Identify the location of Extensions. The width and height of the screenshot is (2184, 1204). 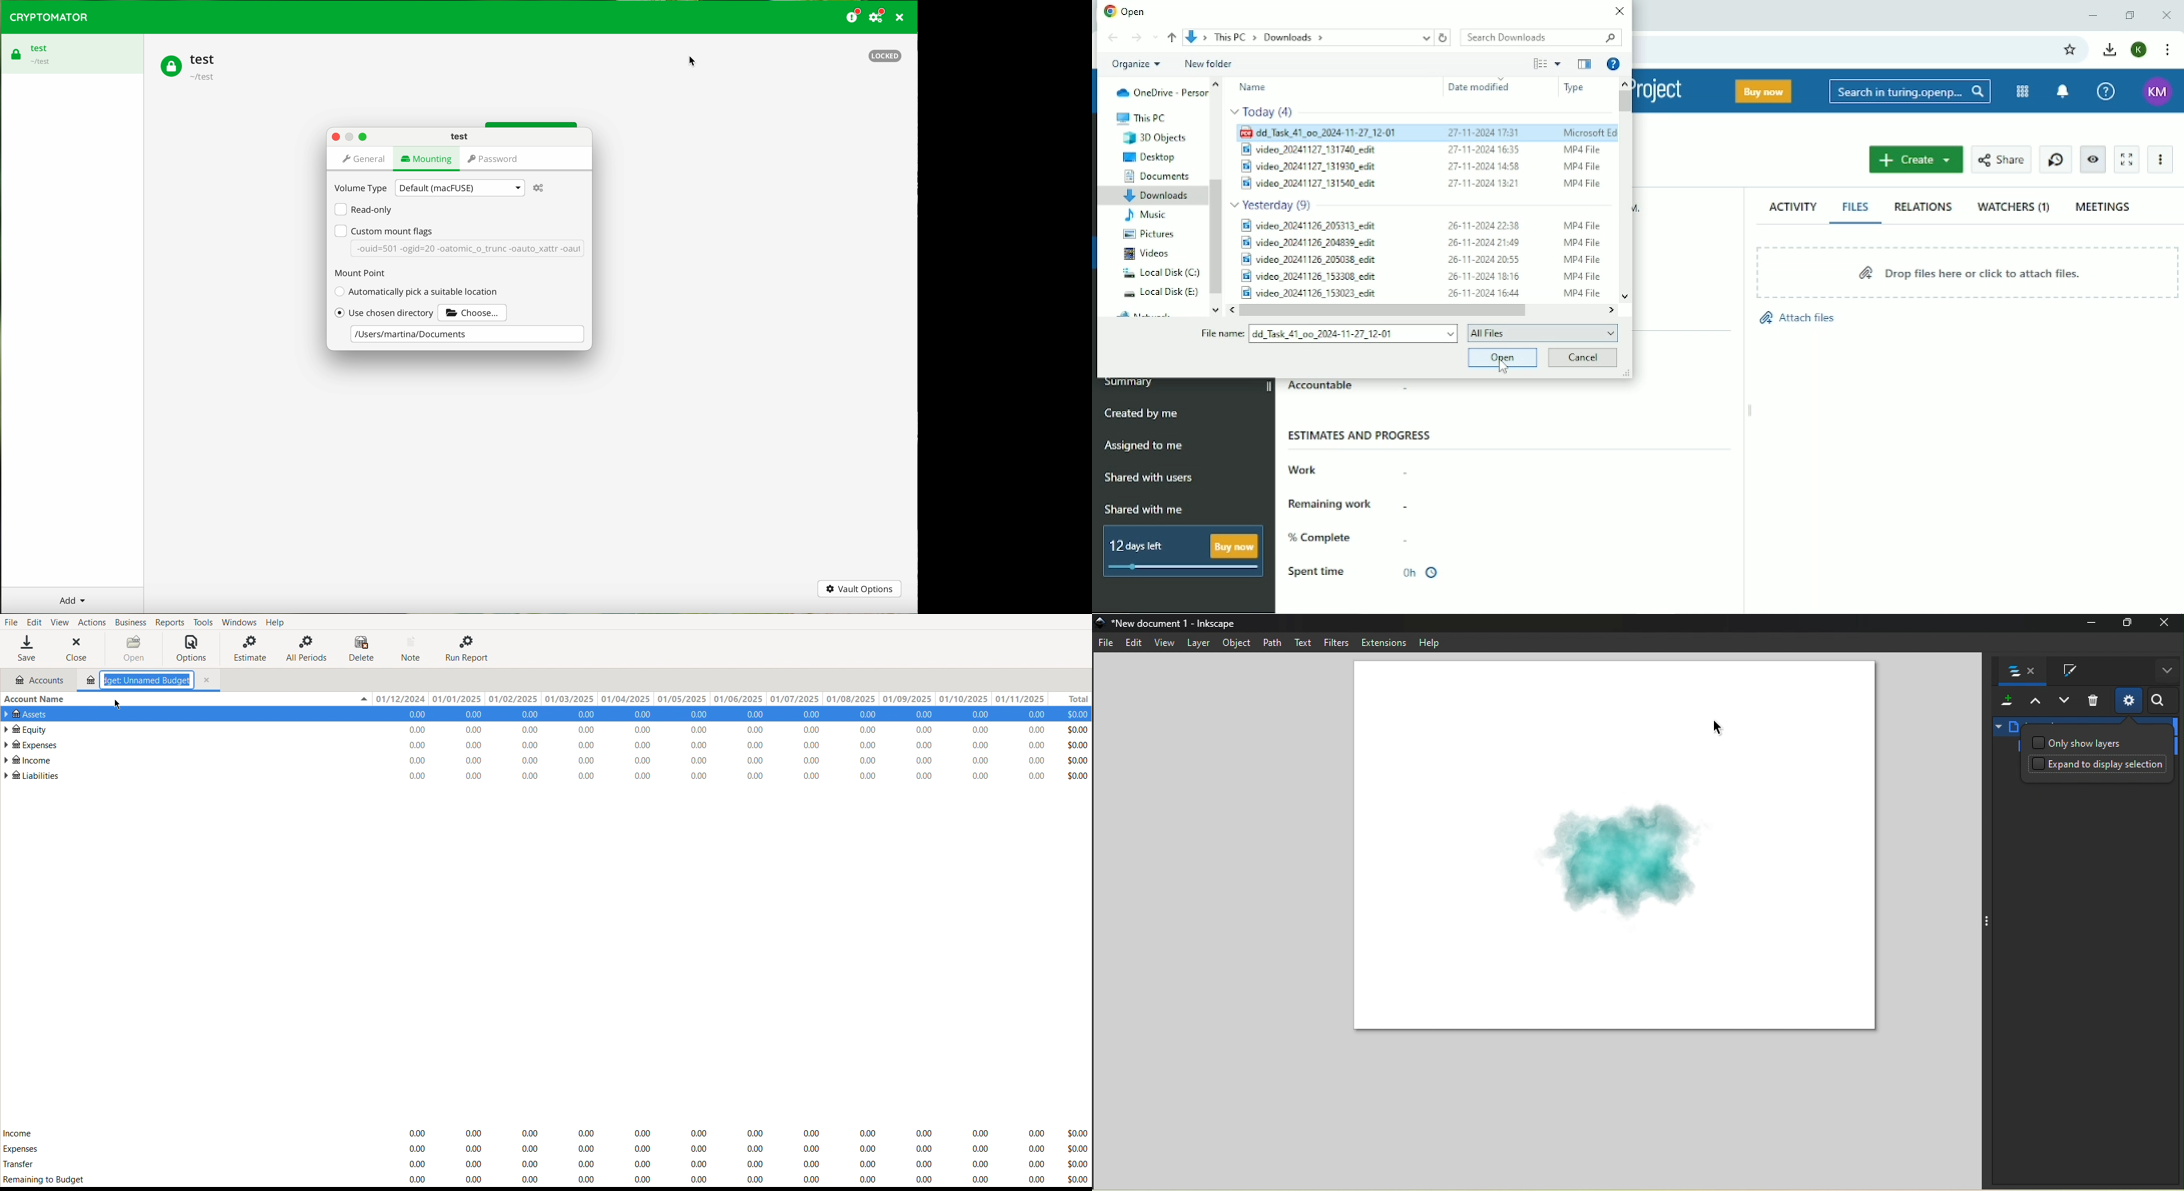
(1383, 642).